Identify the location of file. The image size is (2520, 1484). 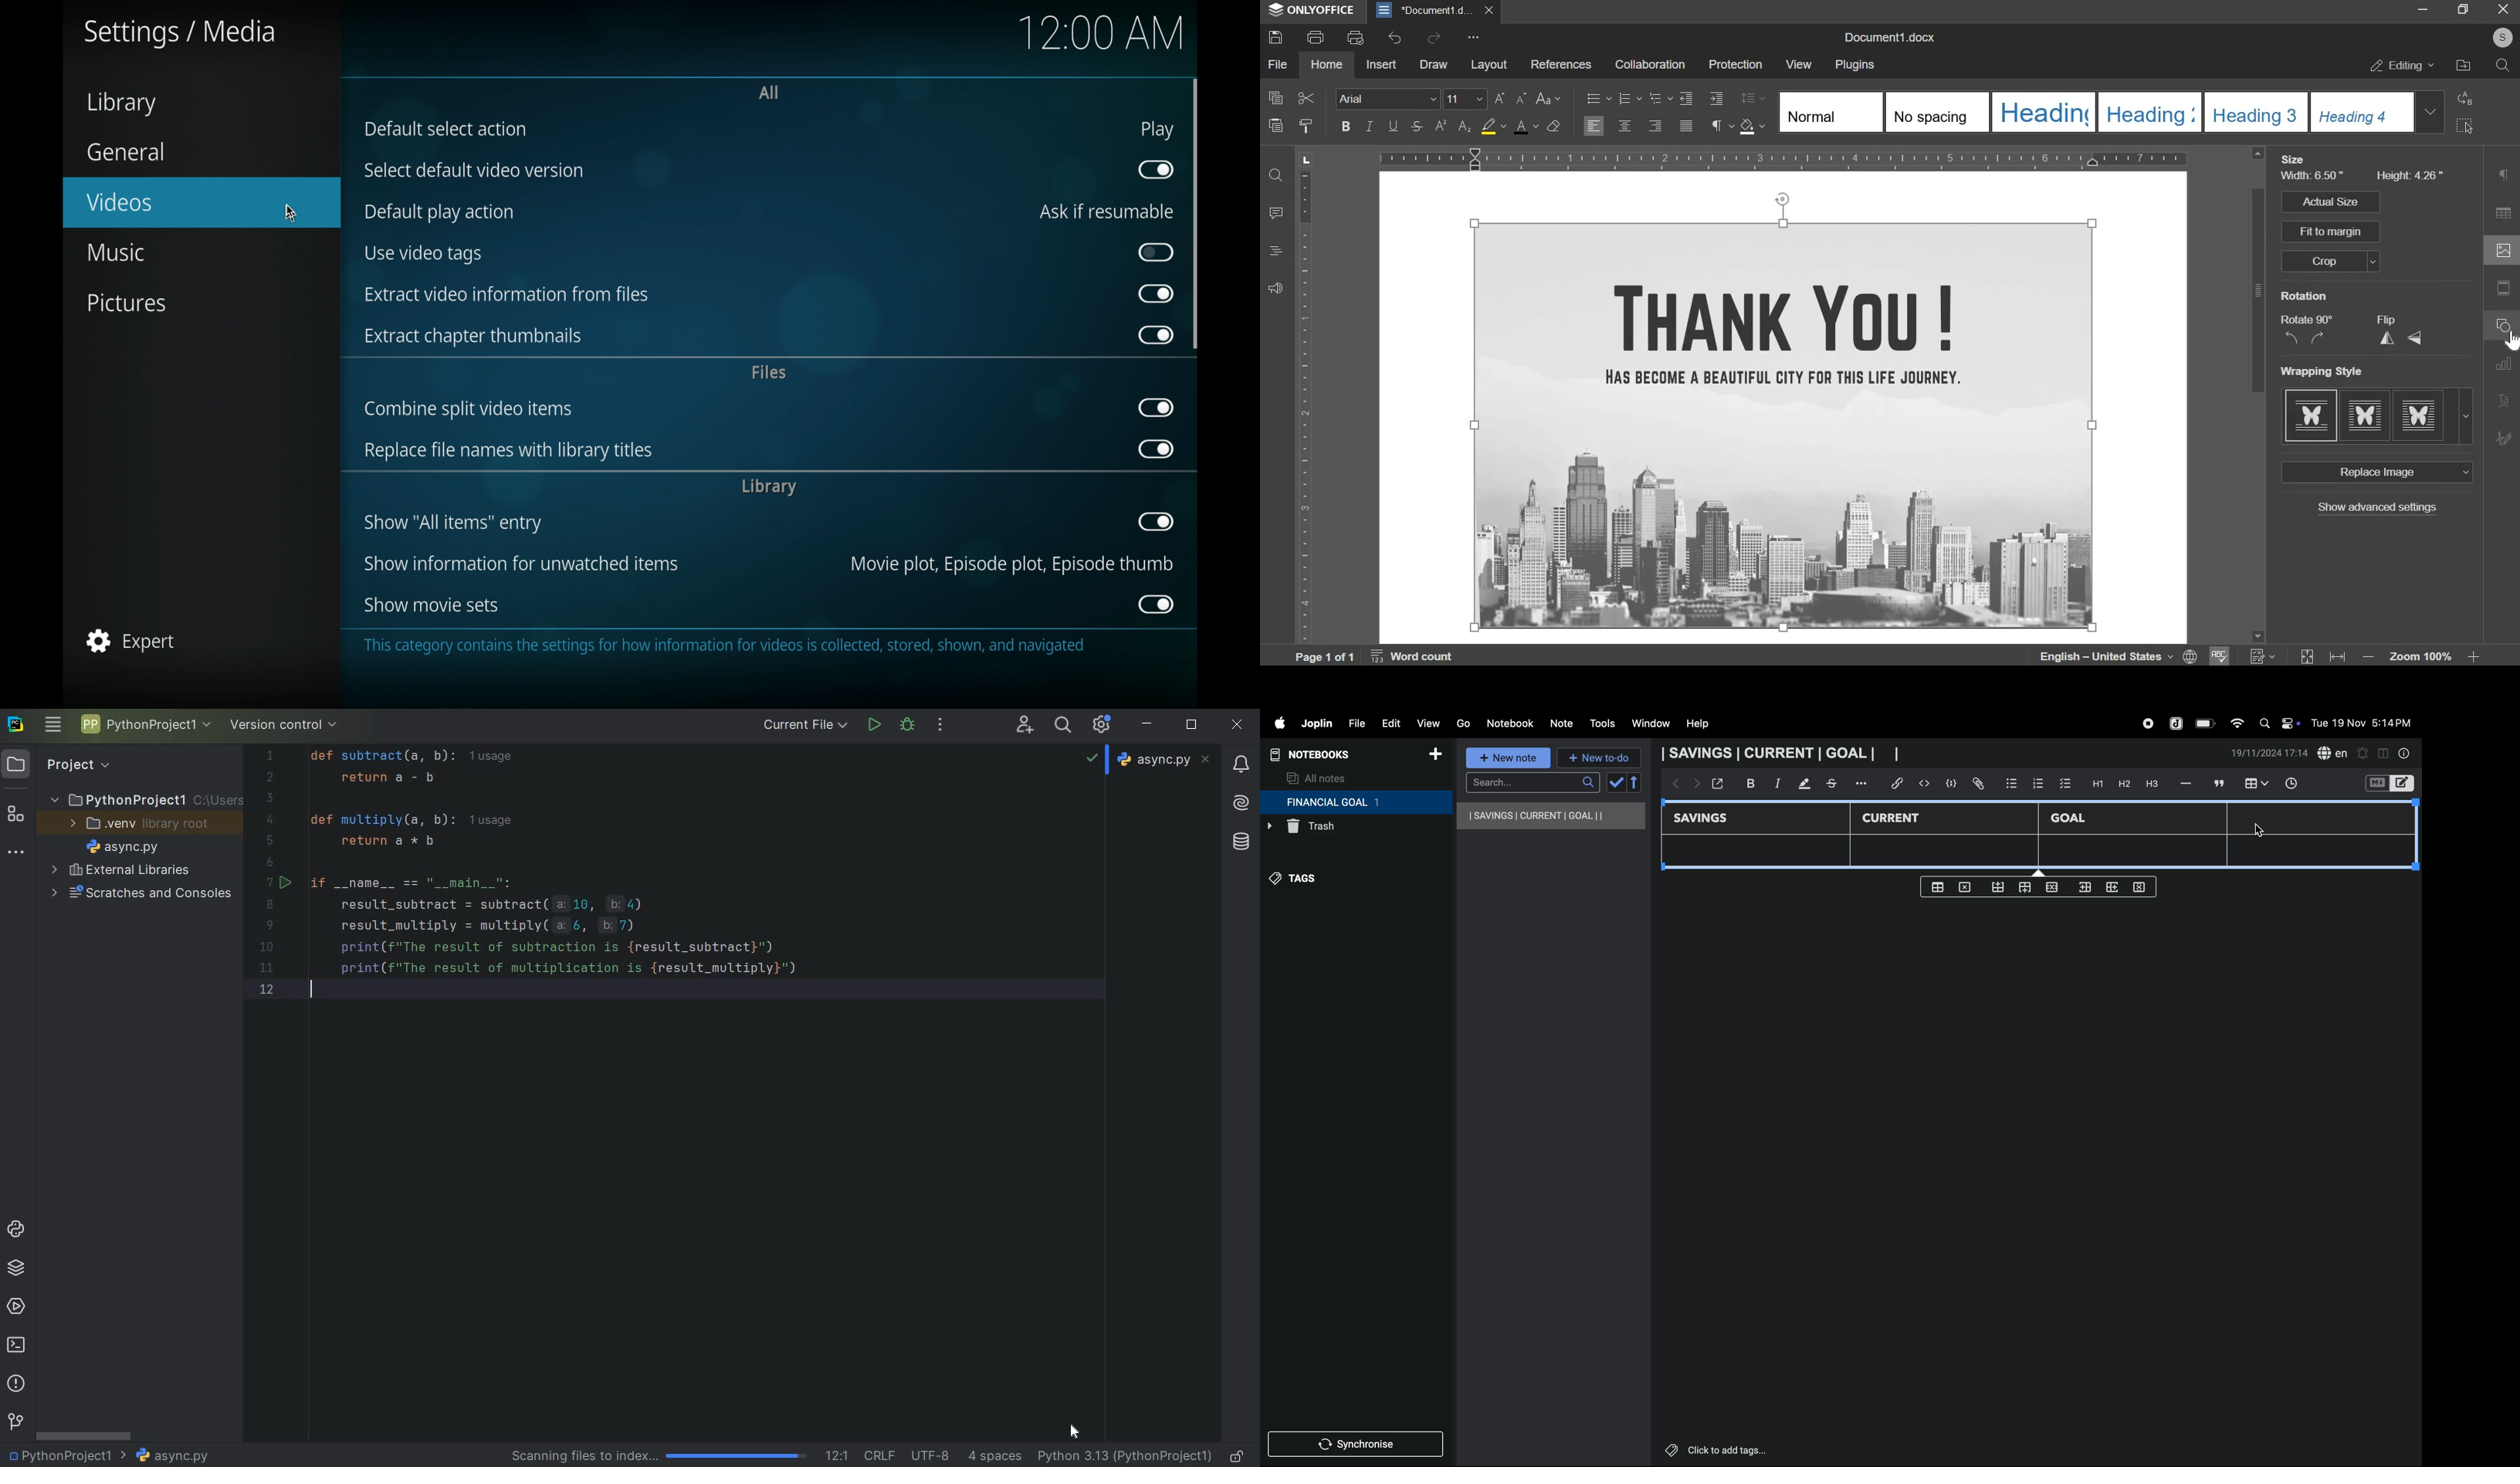
(1353, 722).